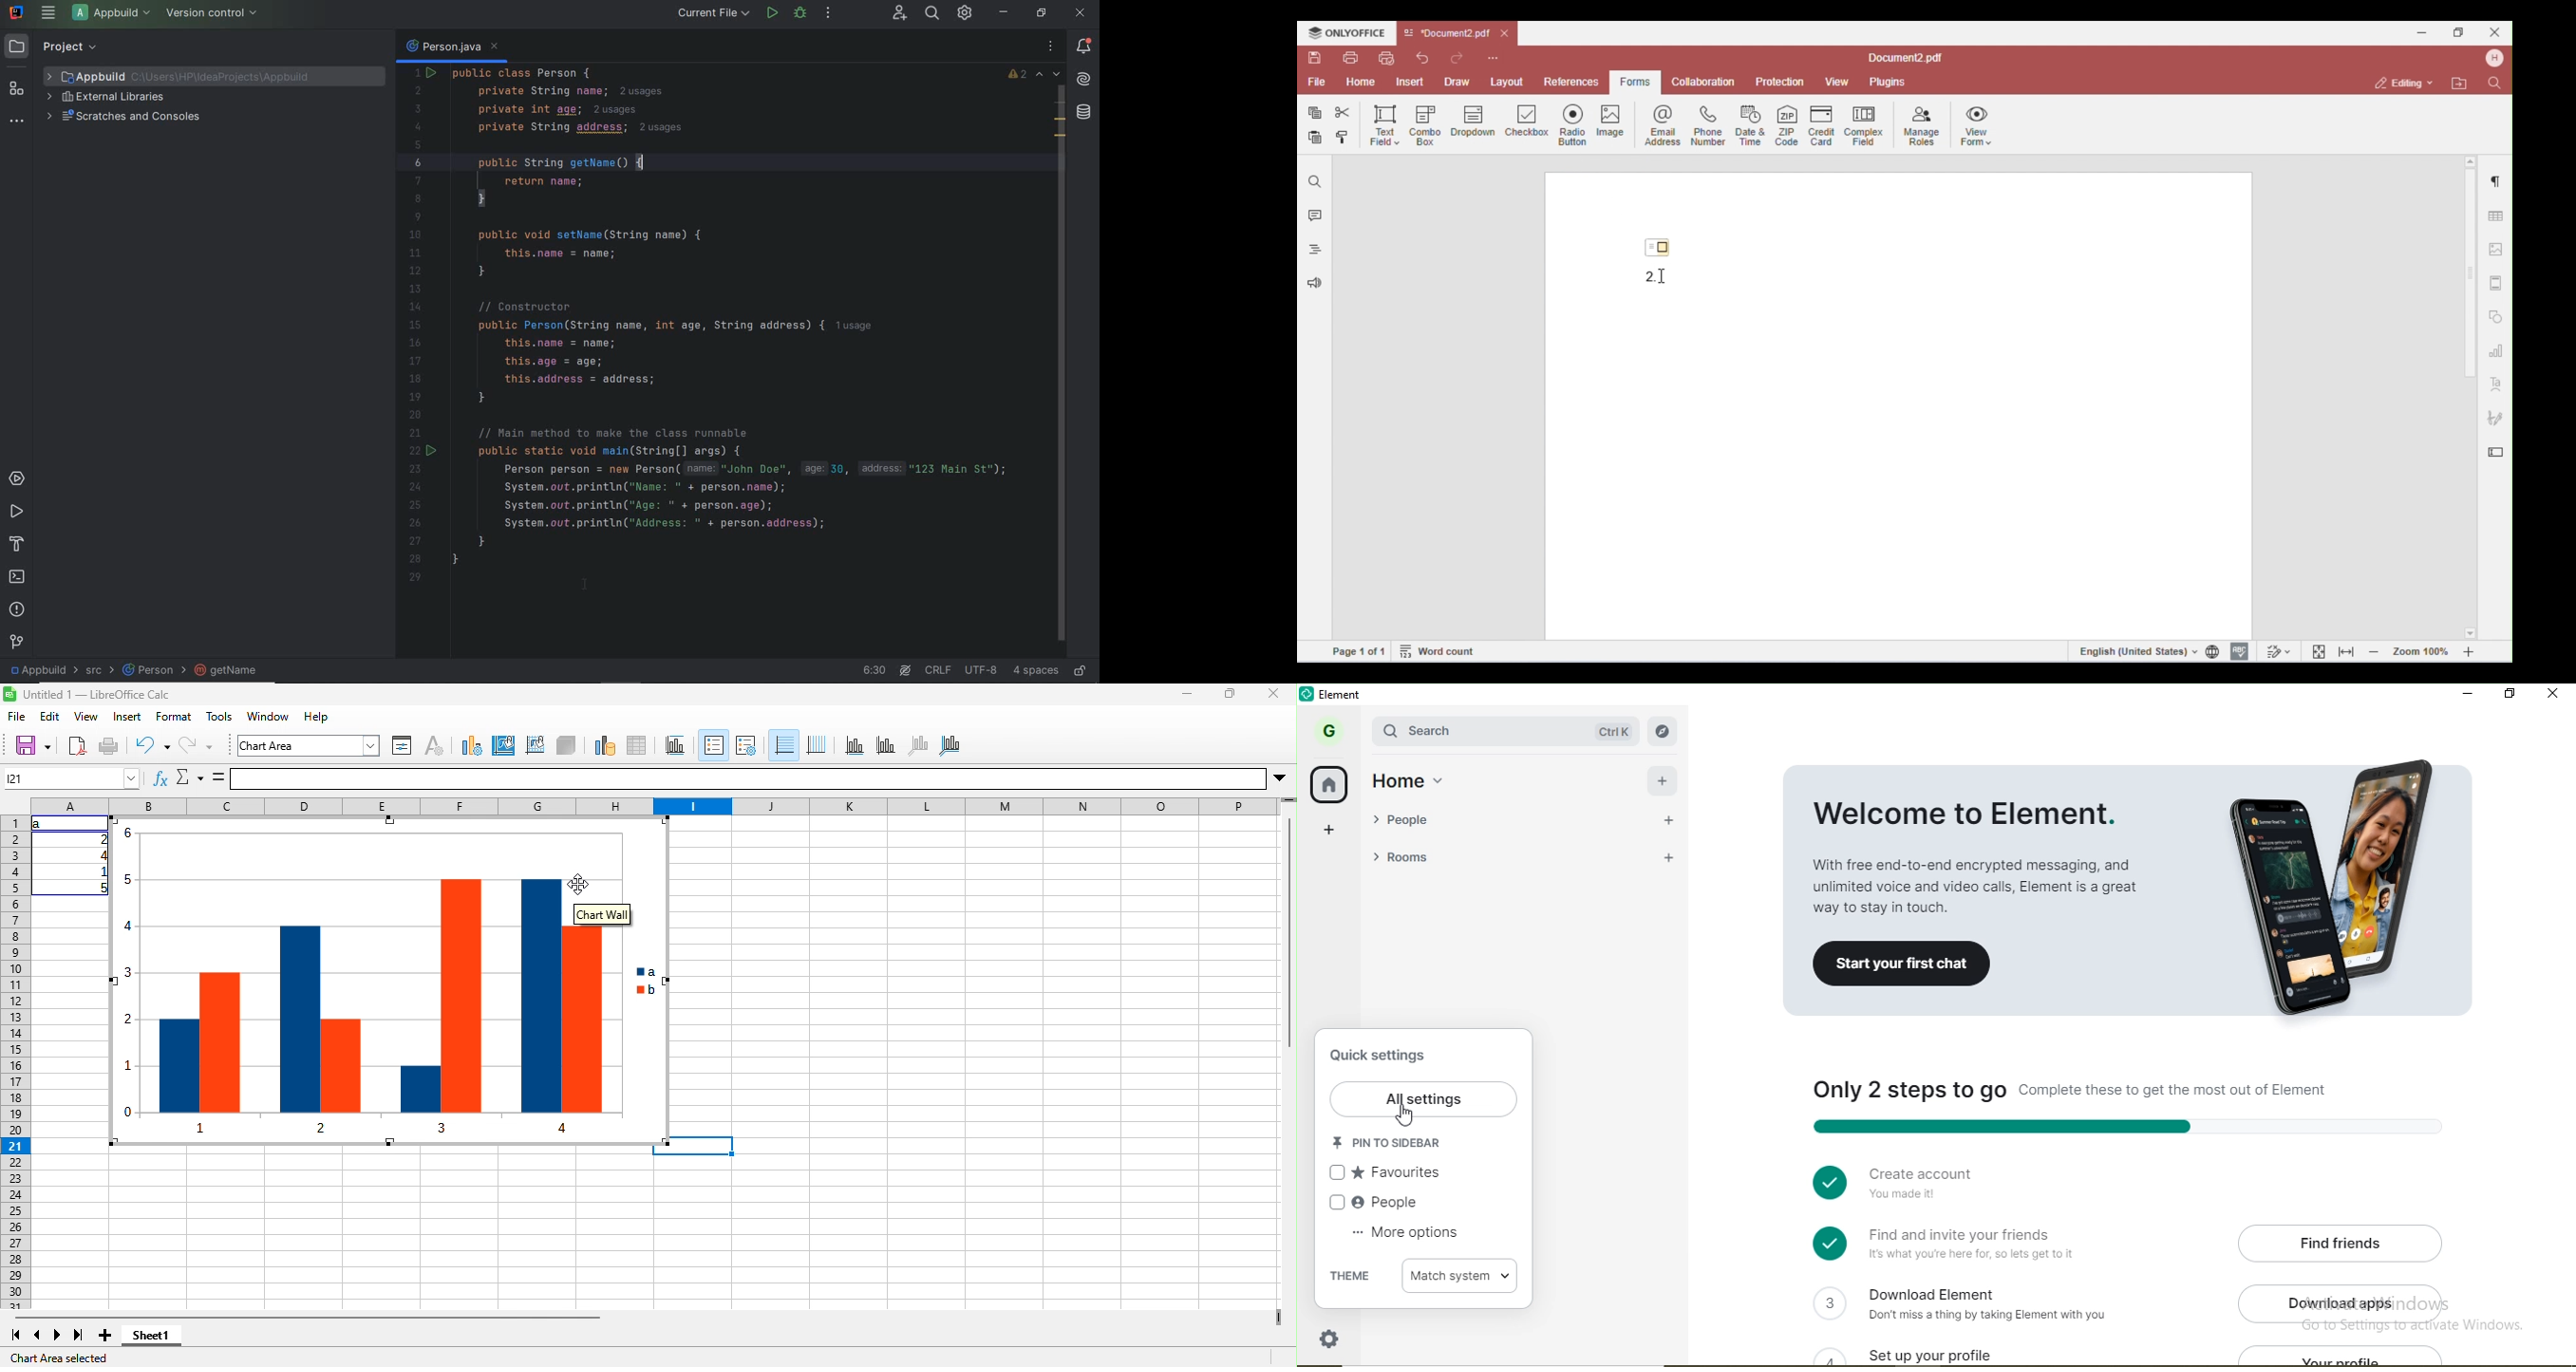  I want to click on next sheet, so click(57, 1335).